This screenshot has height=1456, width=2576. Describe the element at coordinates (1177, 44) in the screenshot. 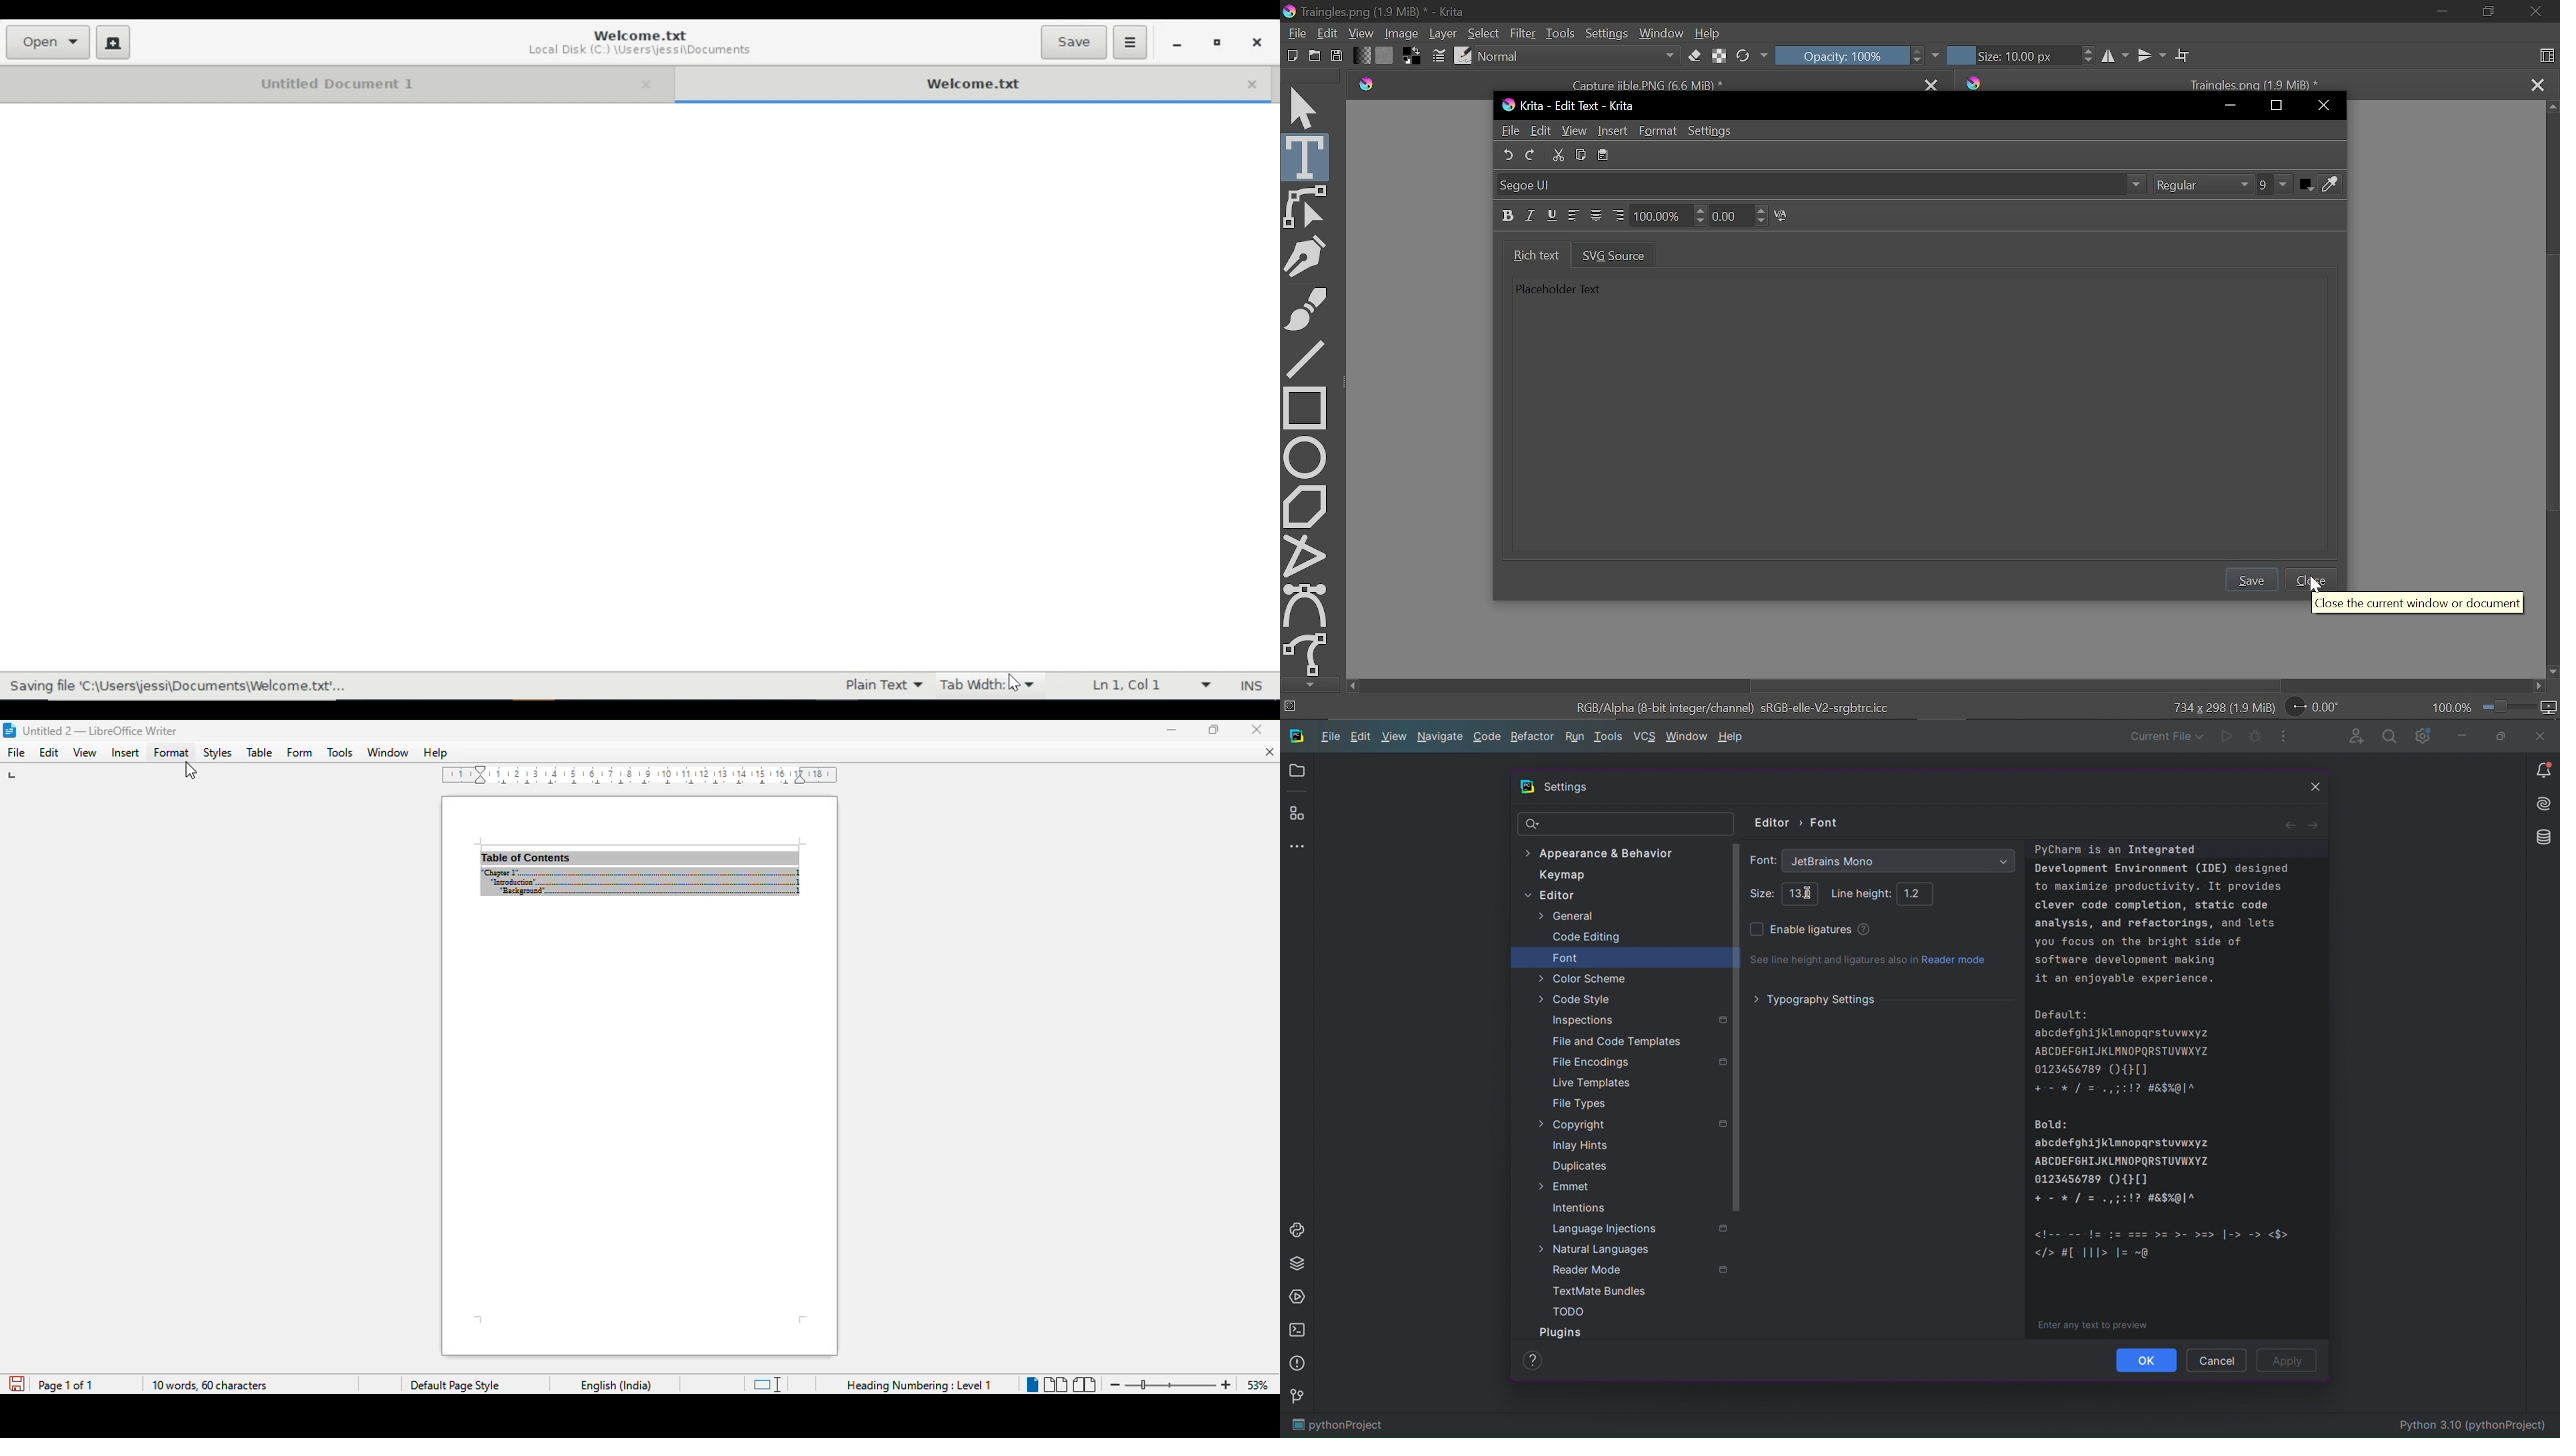

I see `minimize` at that location.